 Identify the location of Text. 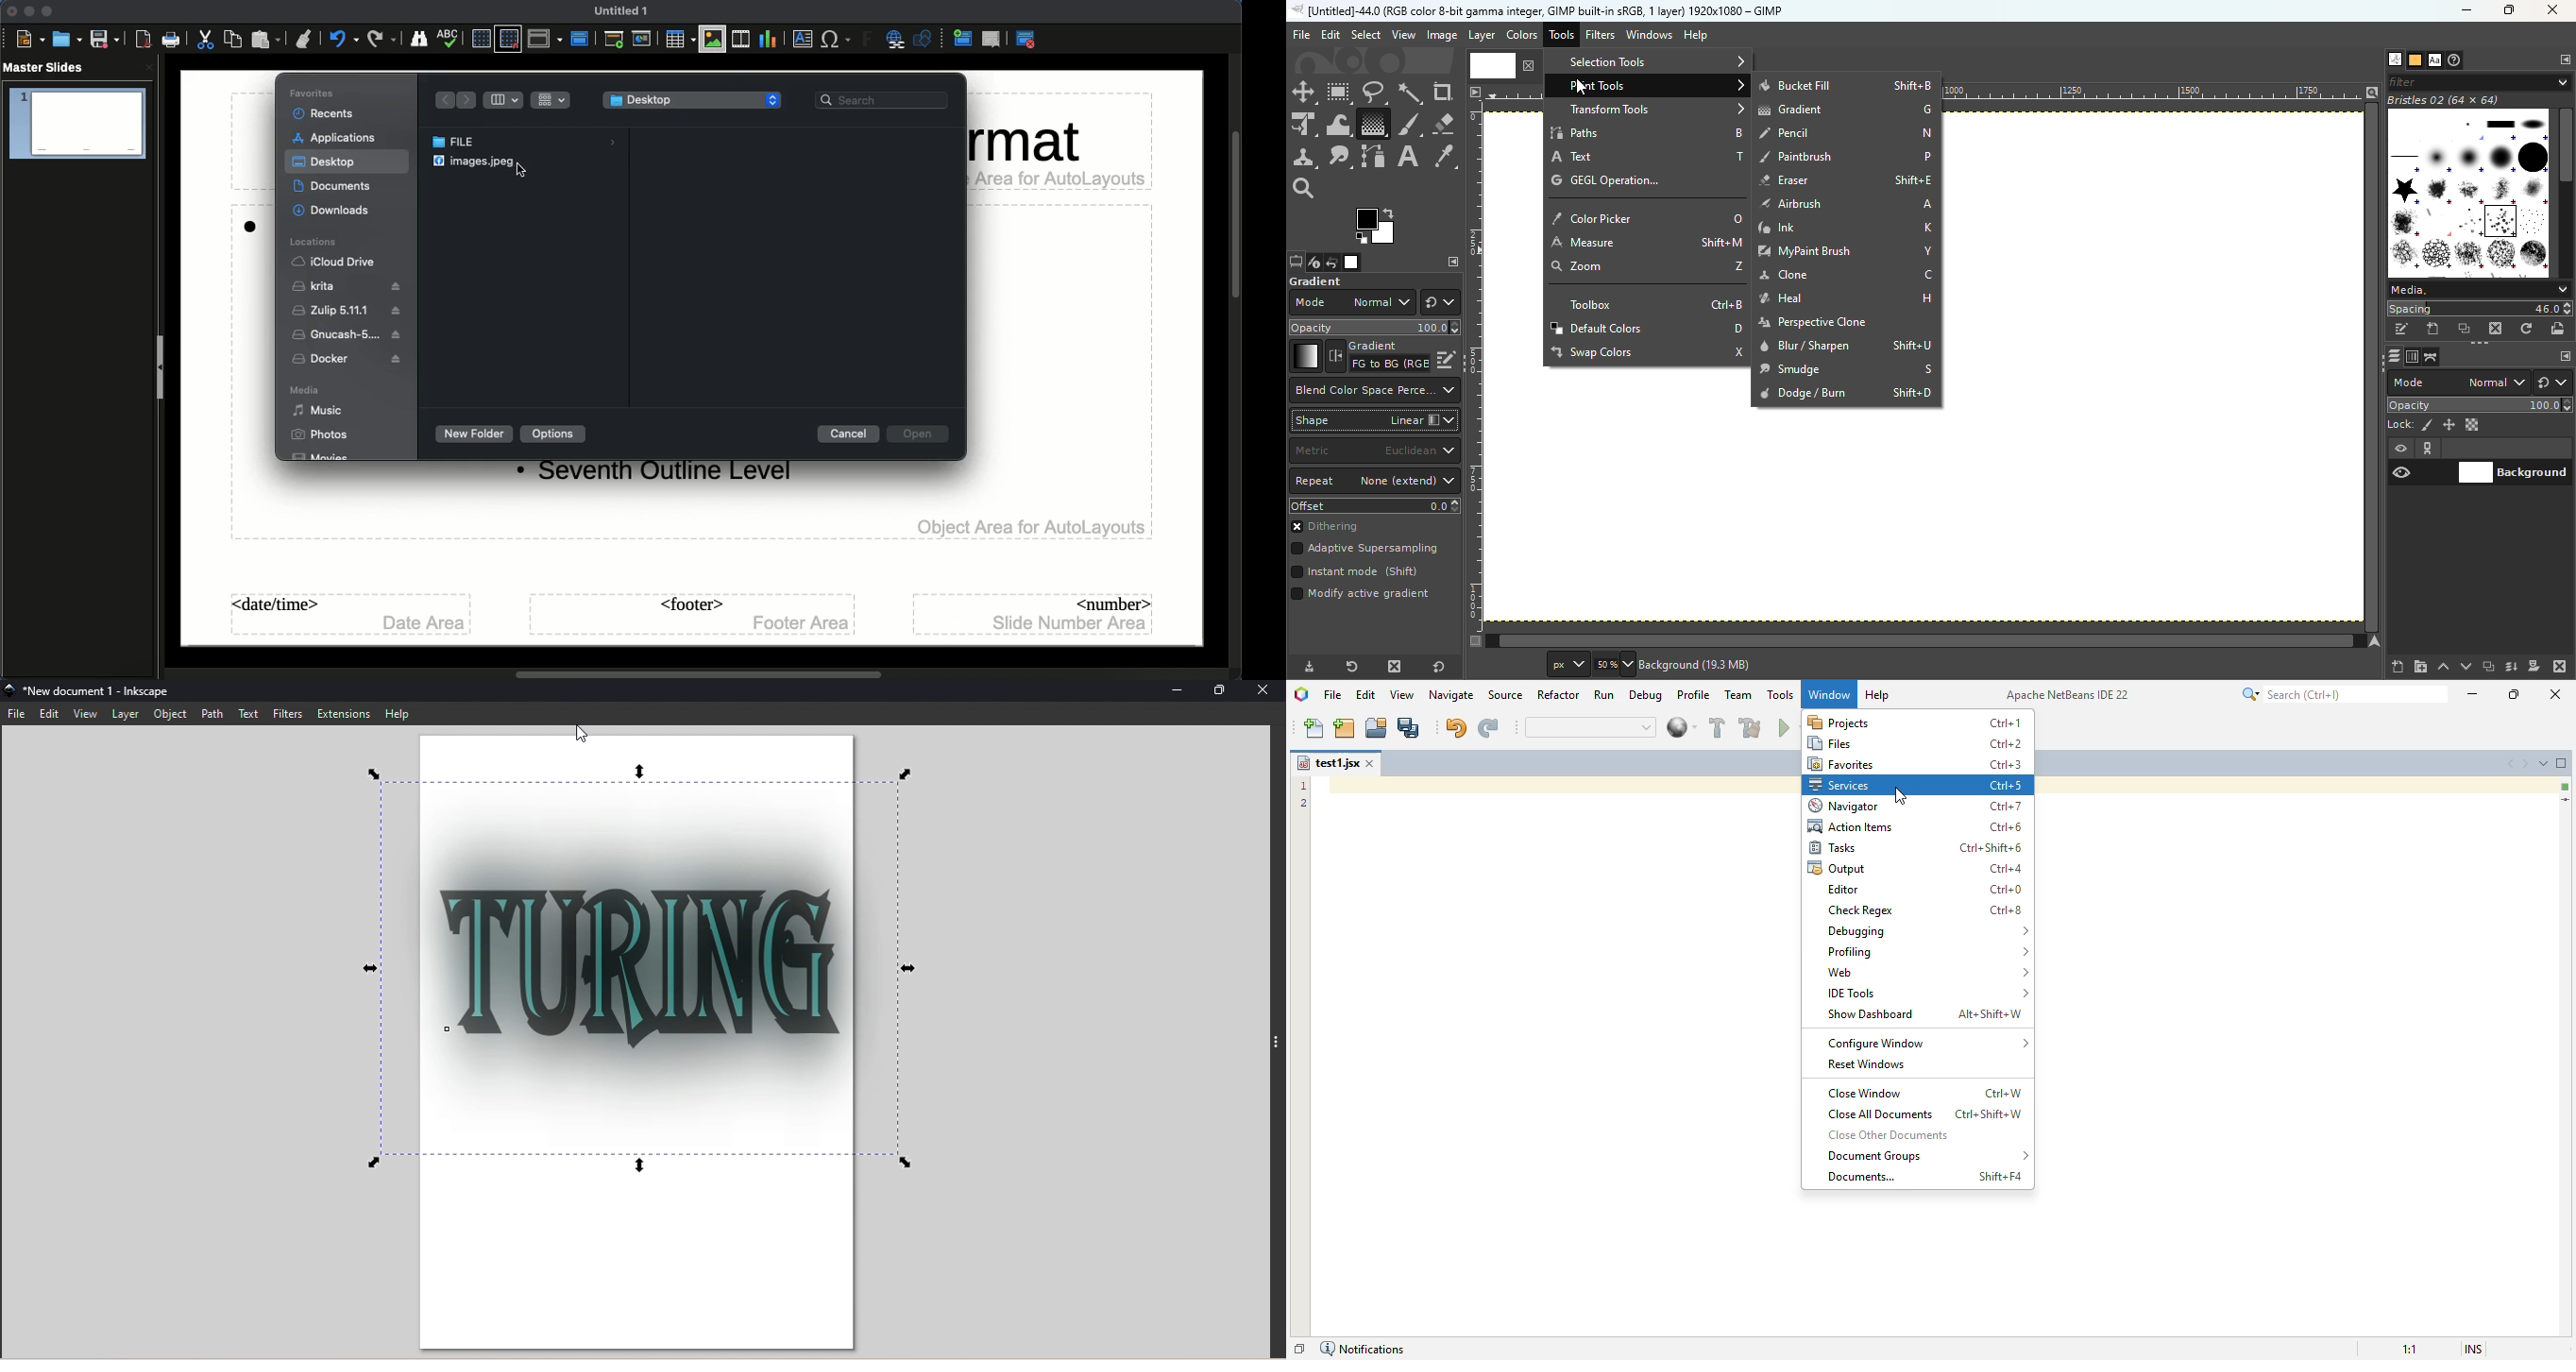
(1645, 153).